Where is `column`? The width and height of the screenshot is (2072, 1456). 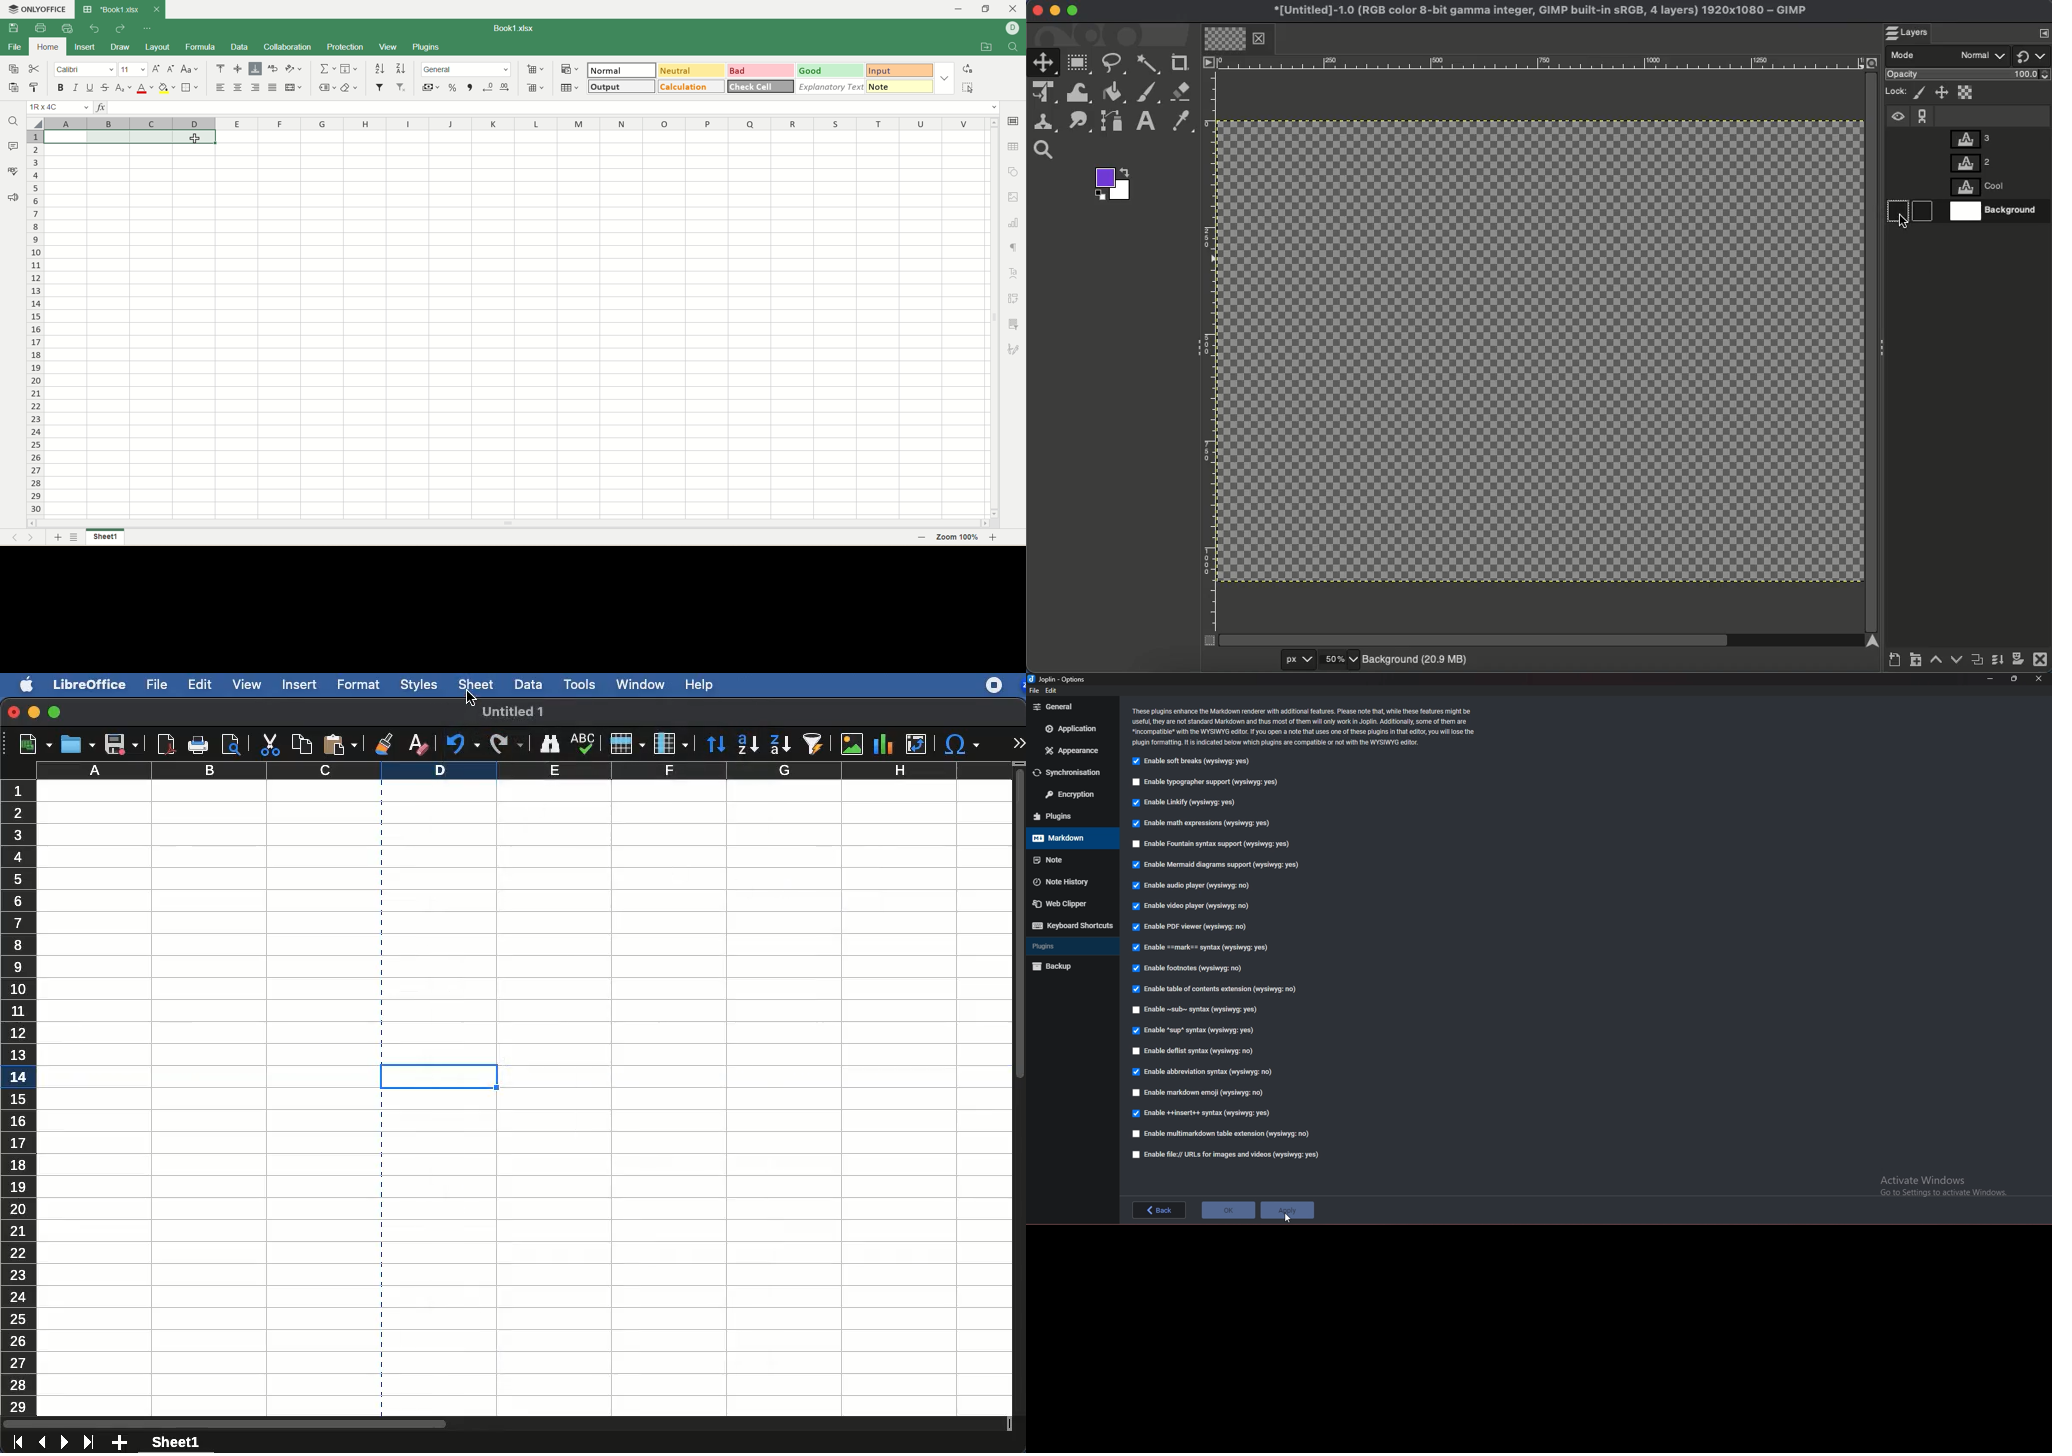 column is located at coordinates (670, 742).